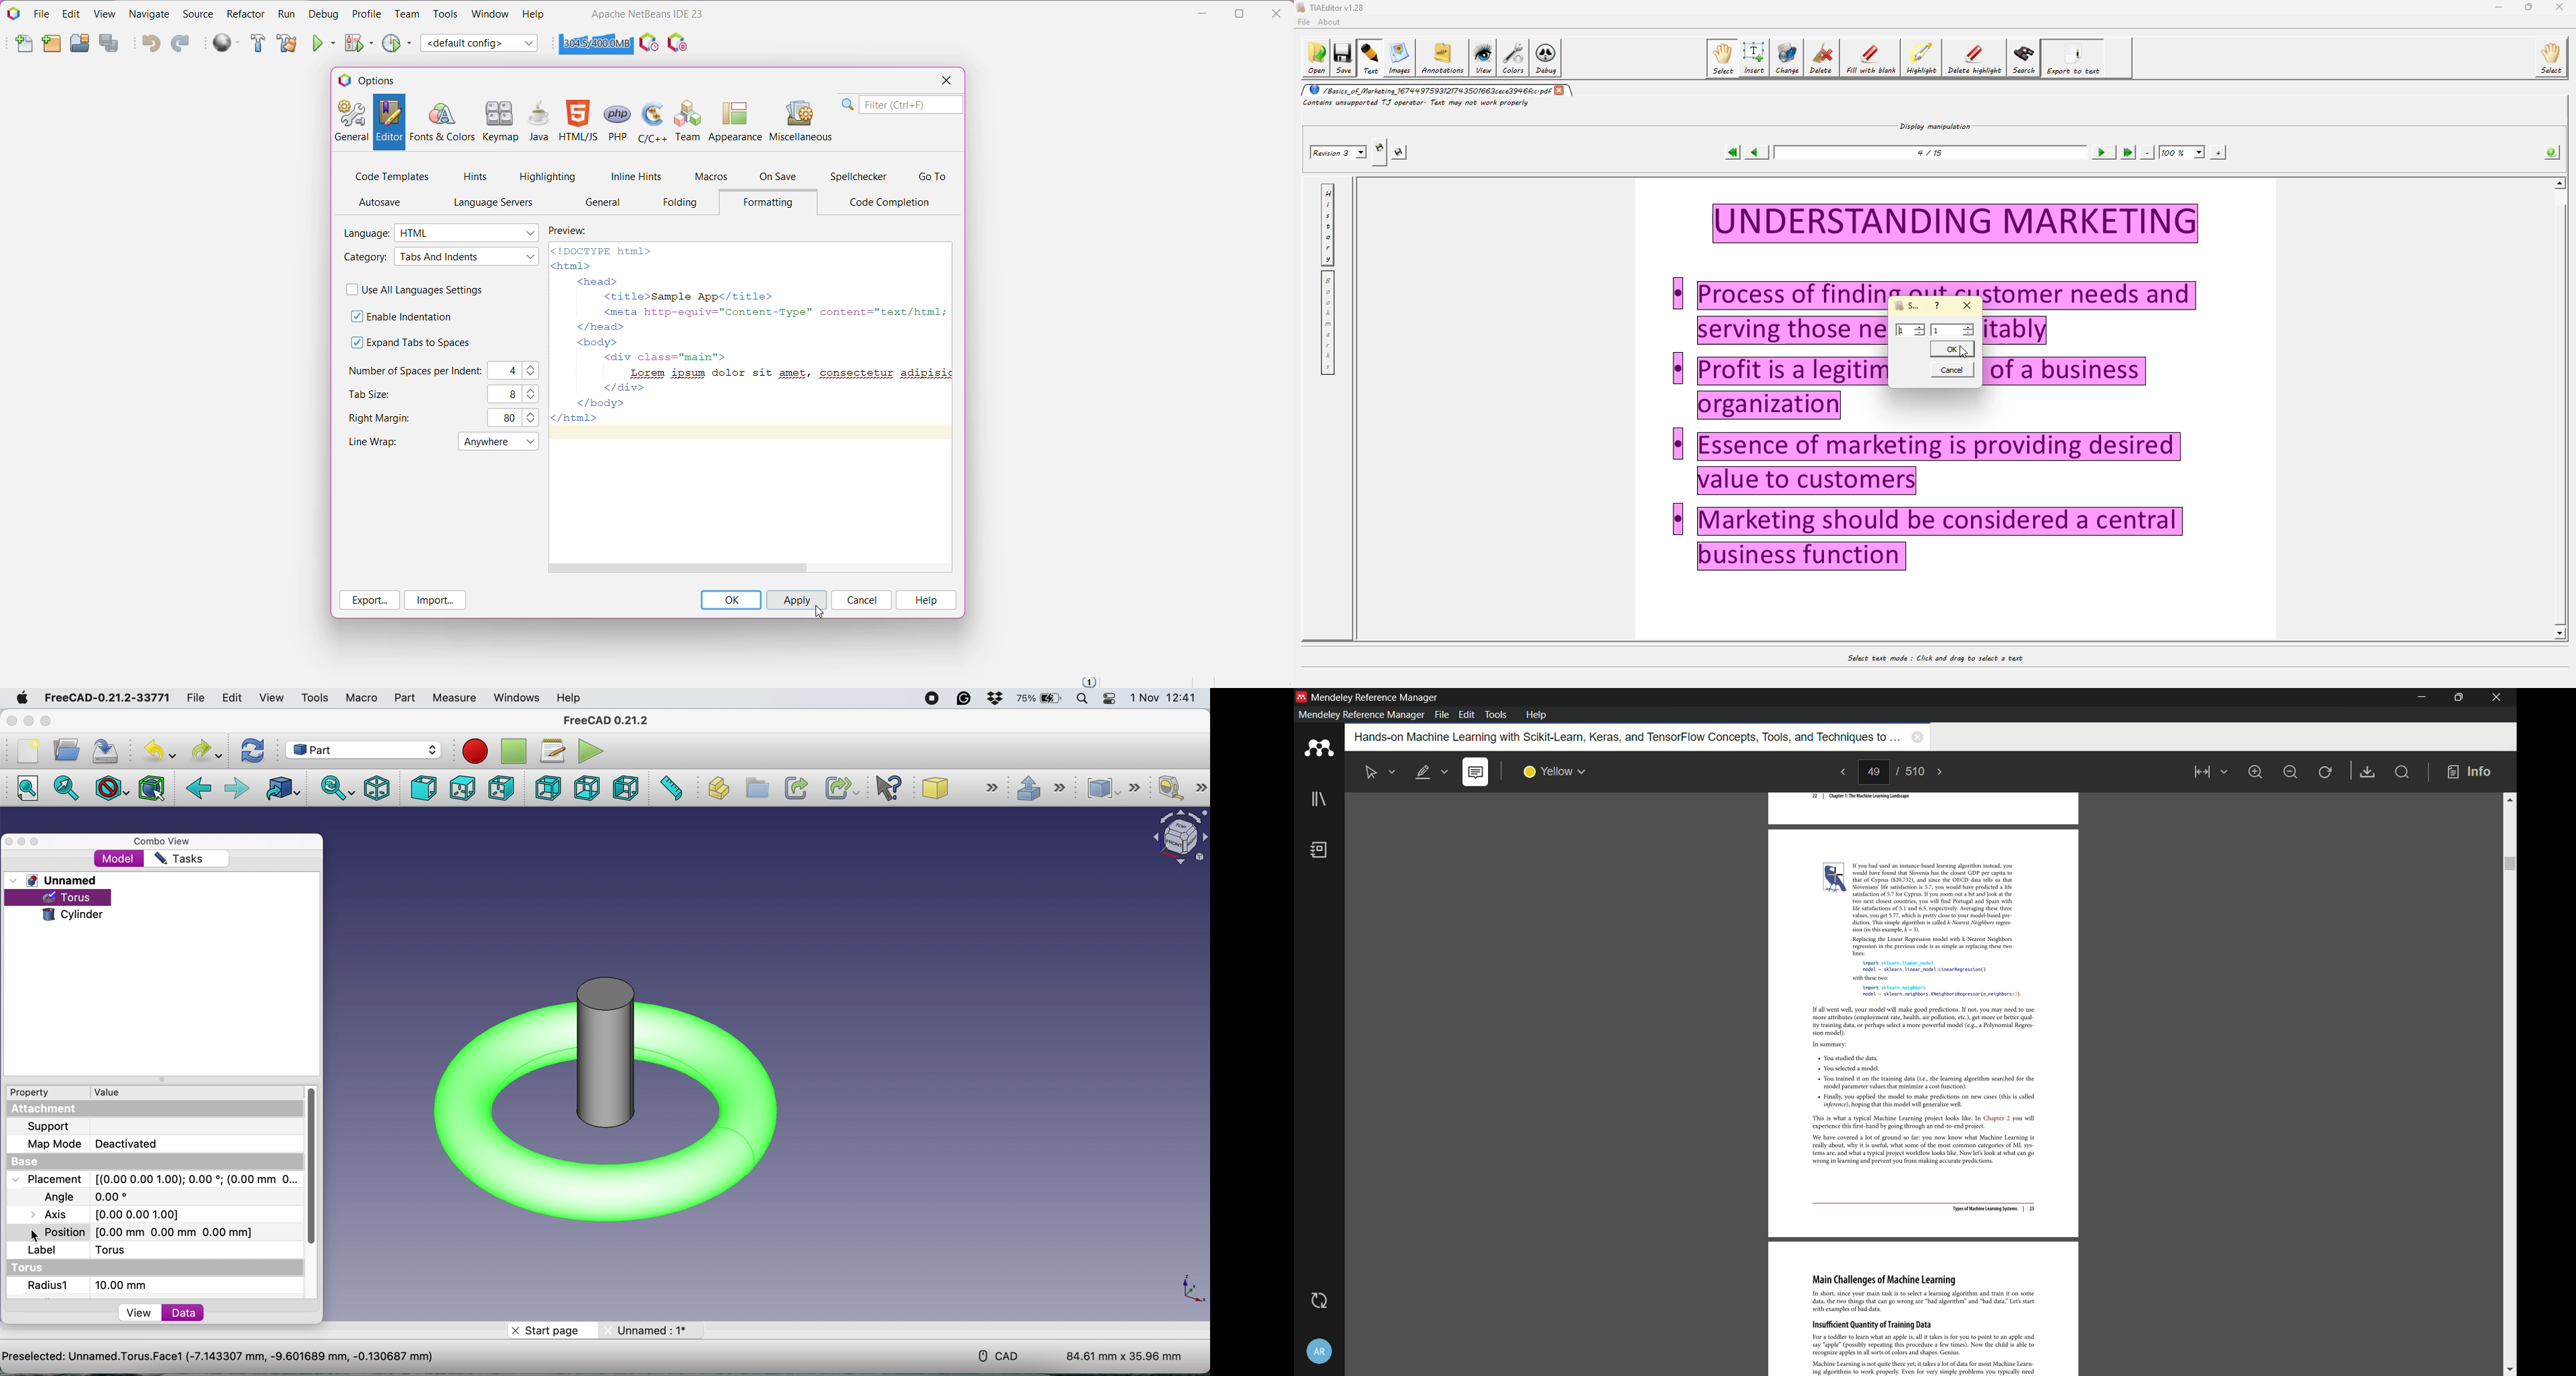 The width and height of the screenshot is (2576, 1400). I want to click on Run All, so click(227, 43).